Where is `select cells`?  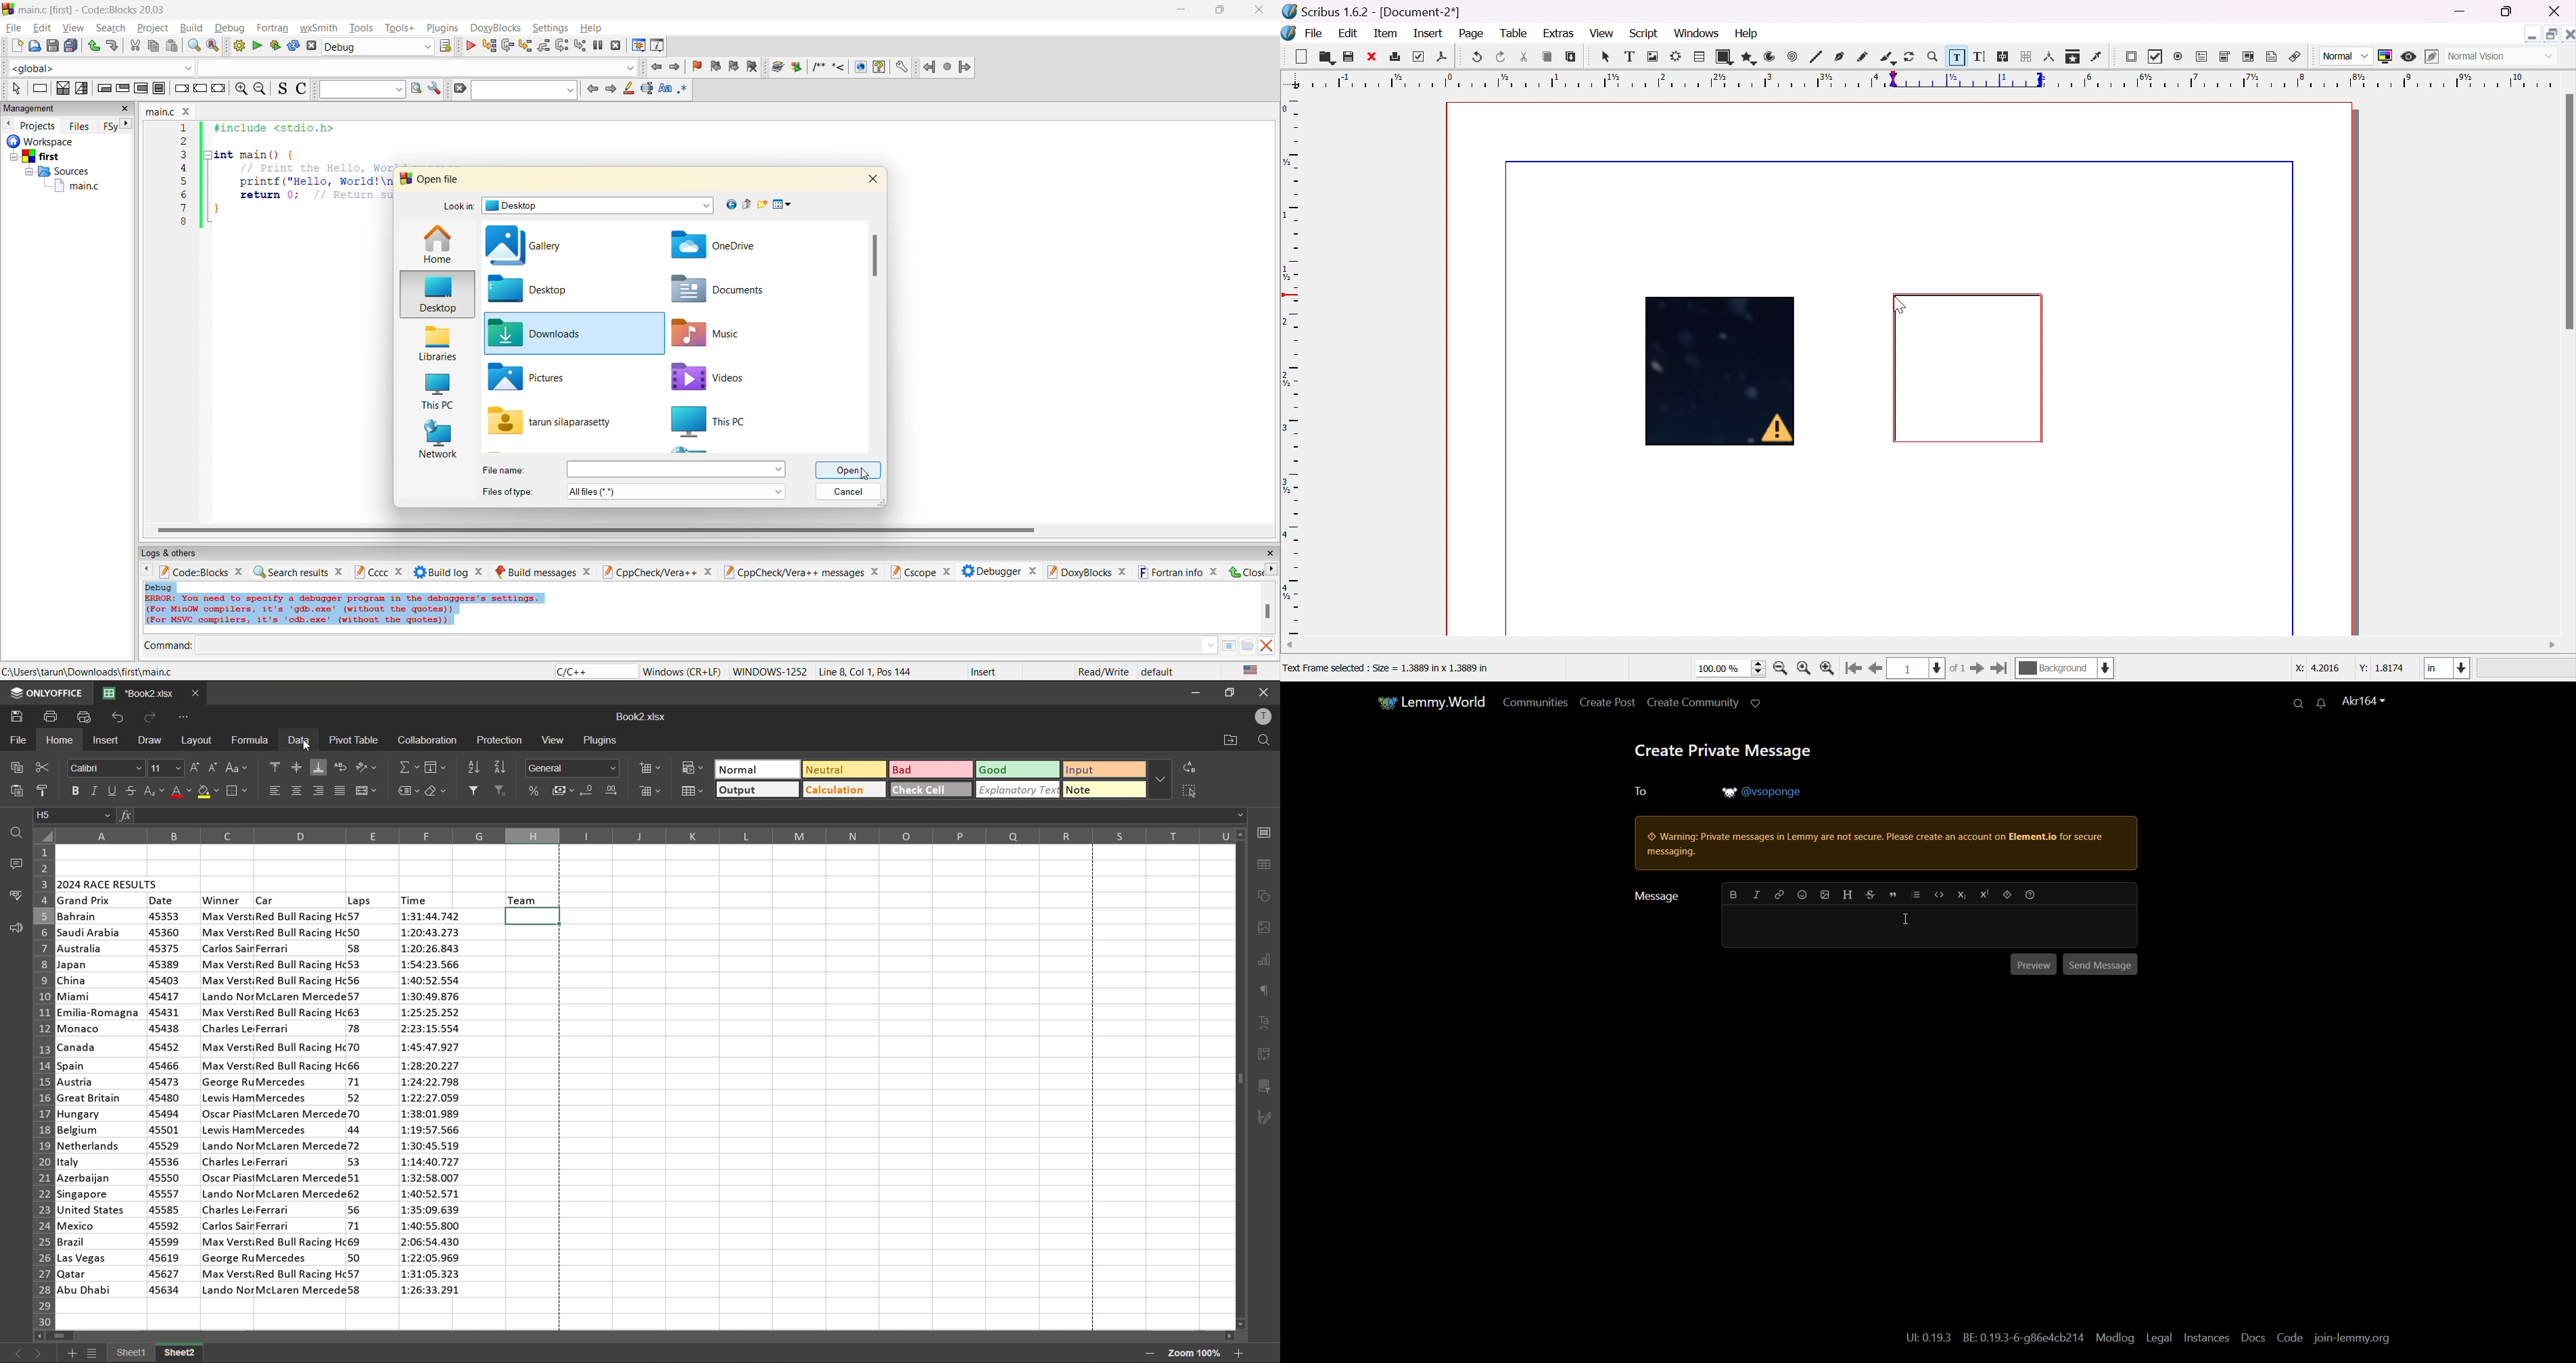
select cells is located at coordinates (1189, 791).